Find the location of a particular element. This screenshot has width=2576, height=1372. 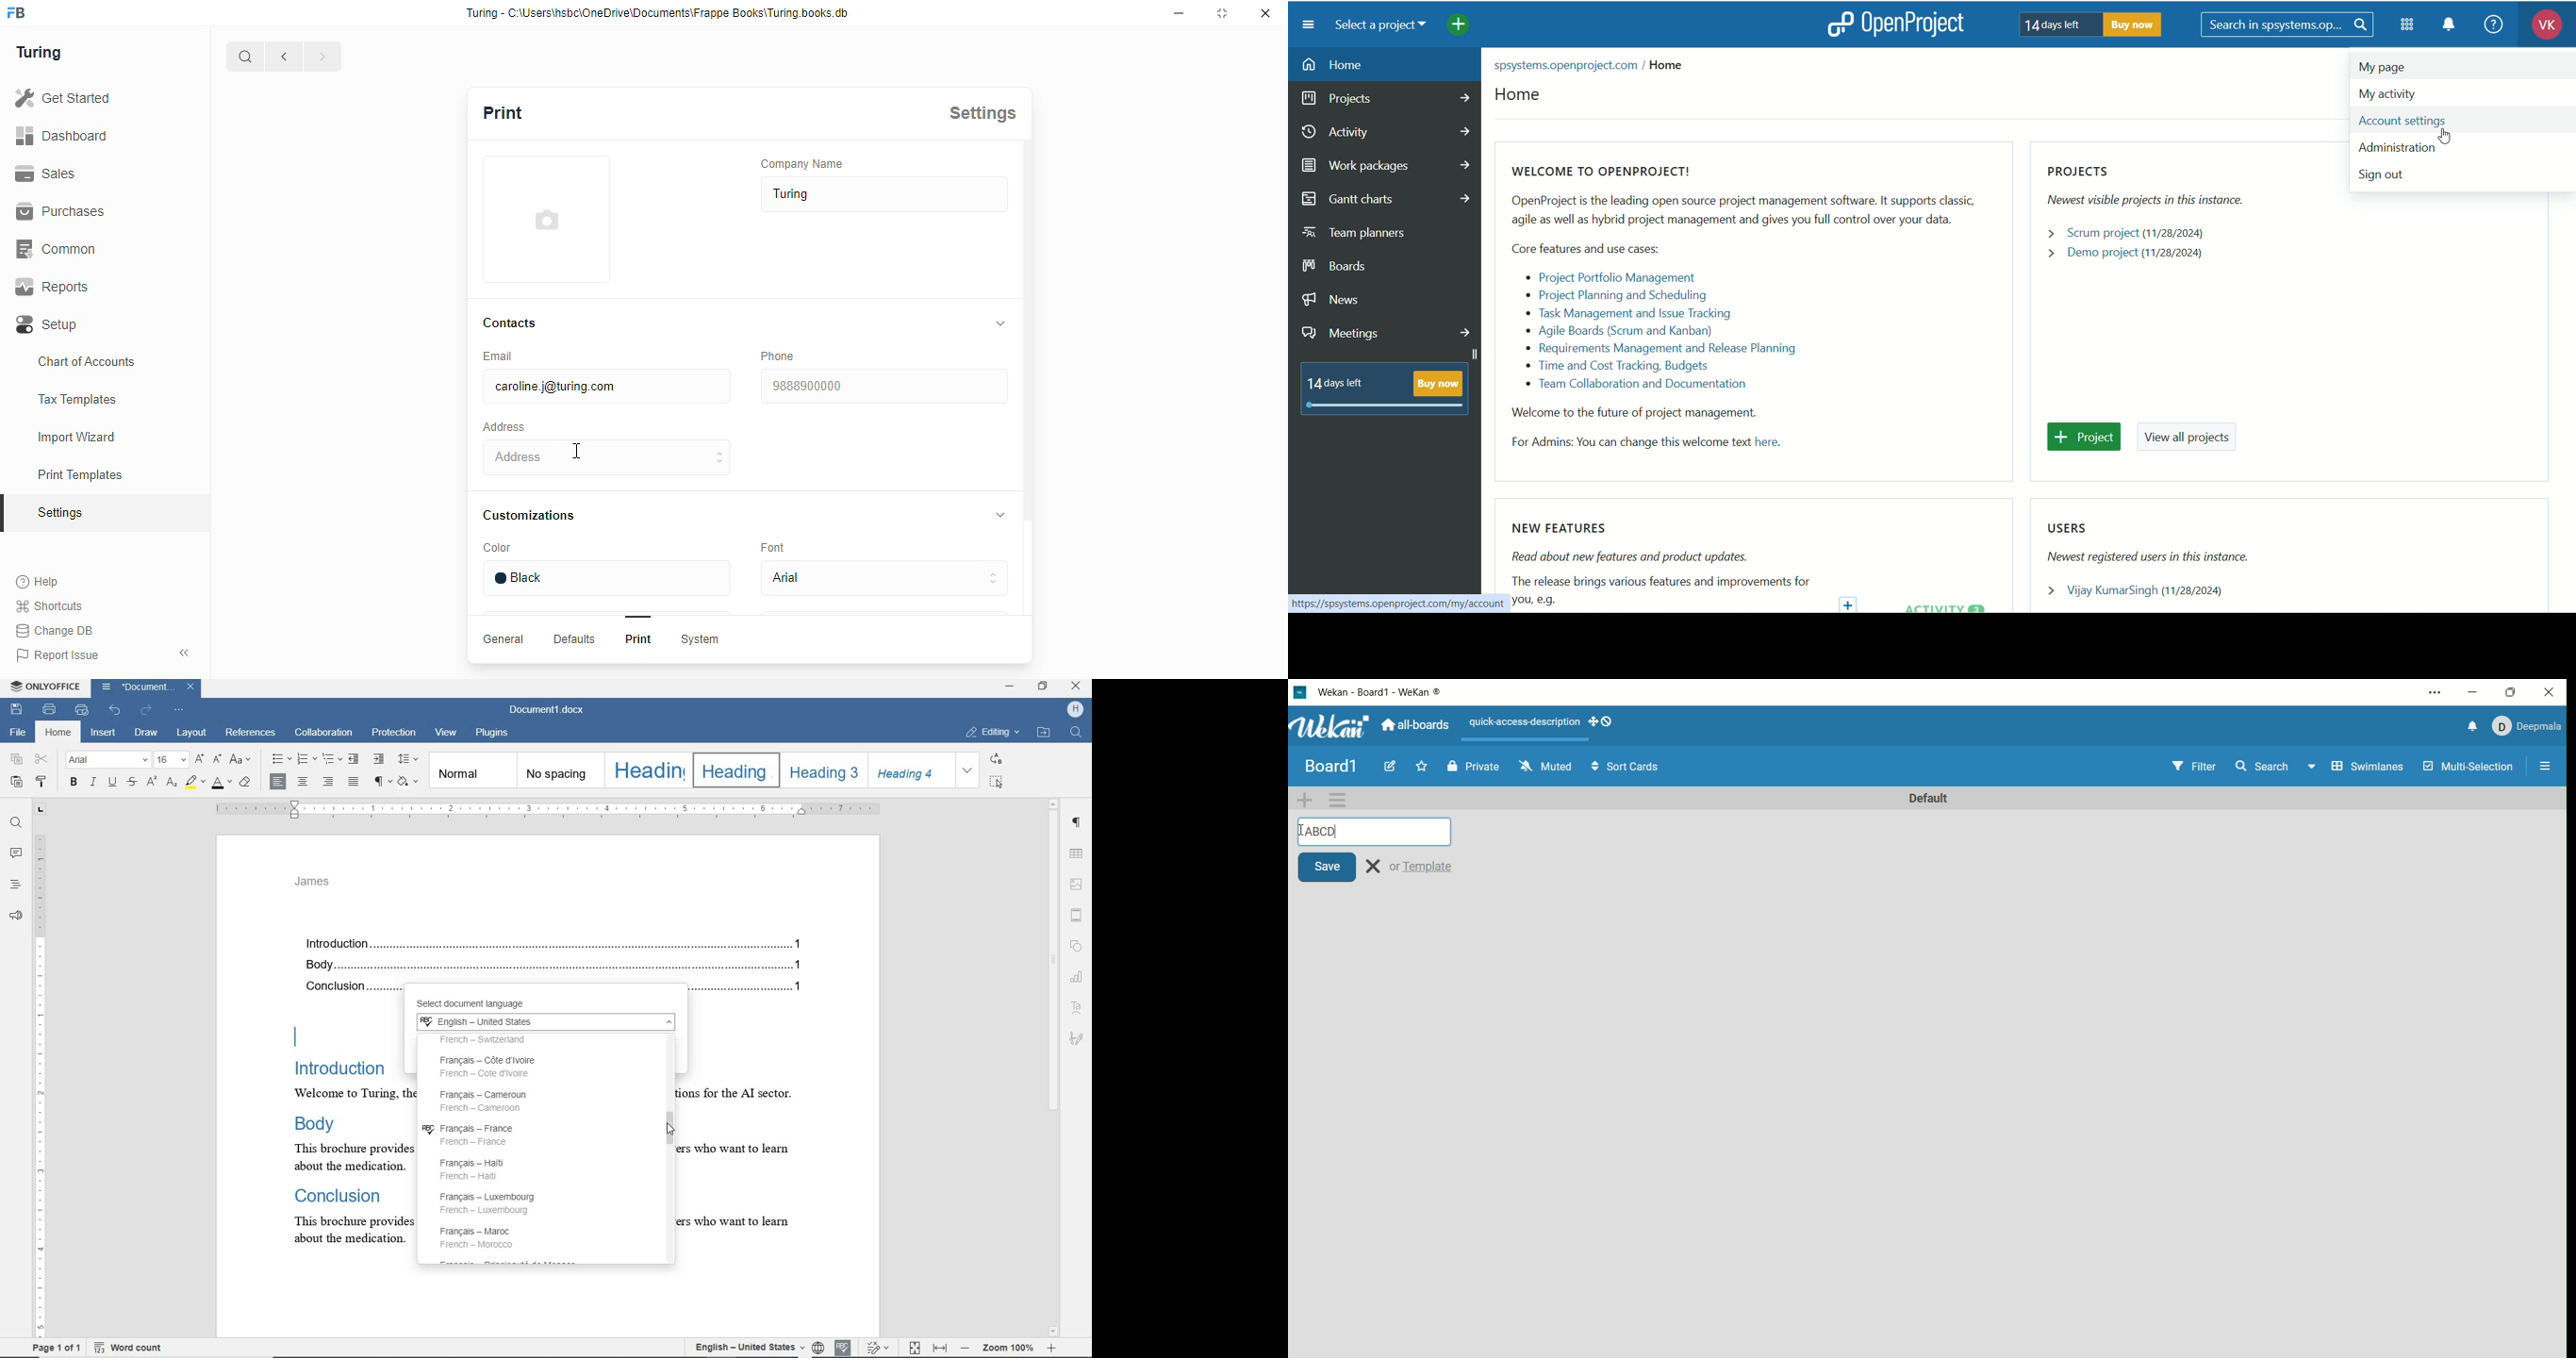

print is located at coordinates (504, 112).